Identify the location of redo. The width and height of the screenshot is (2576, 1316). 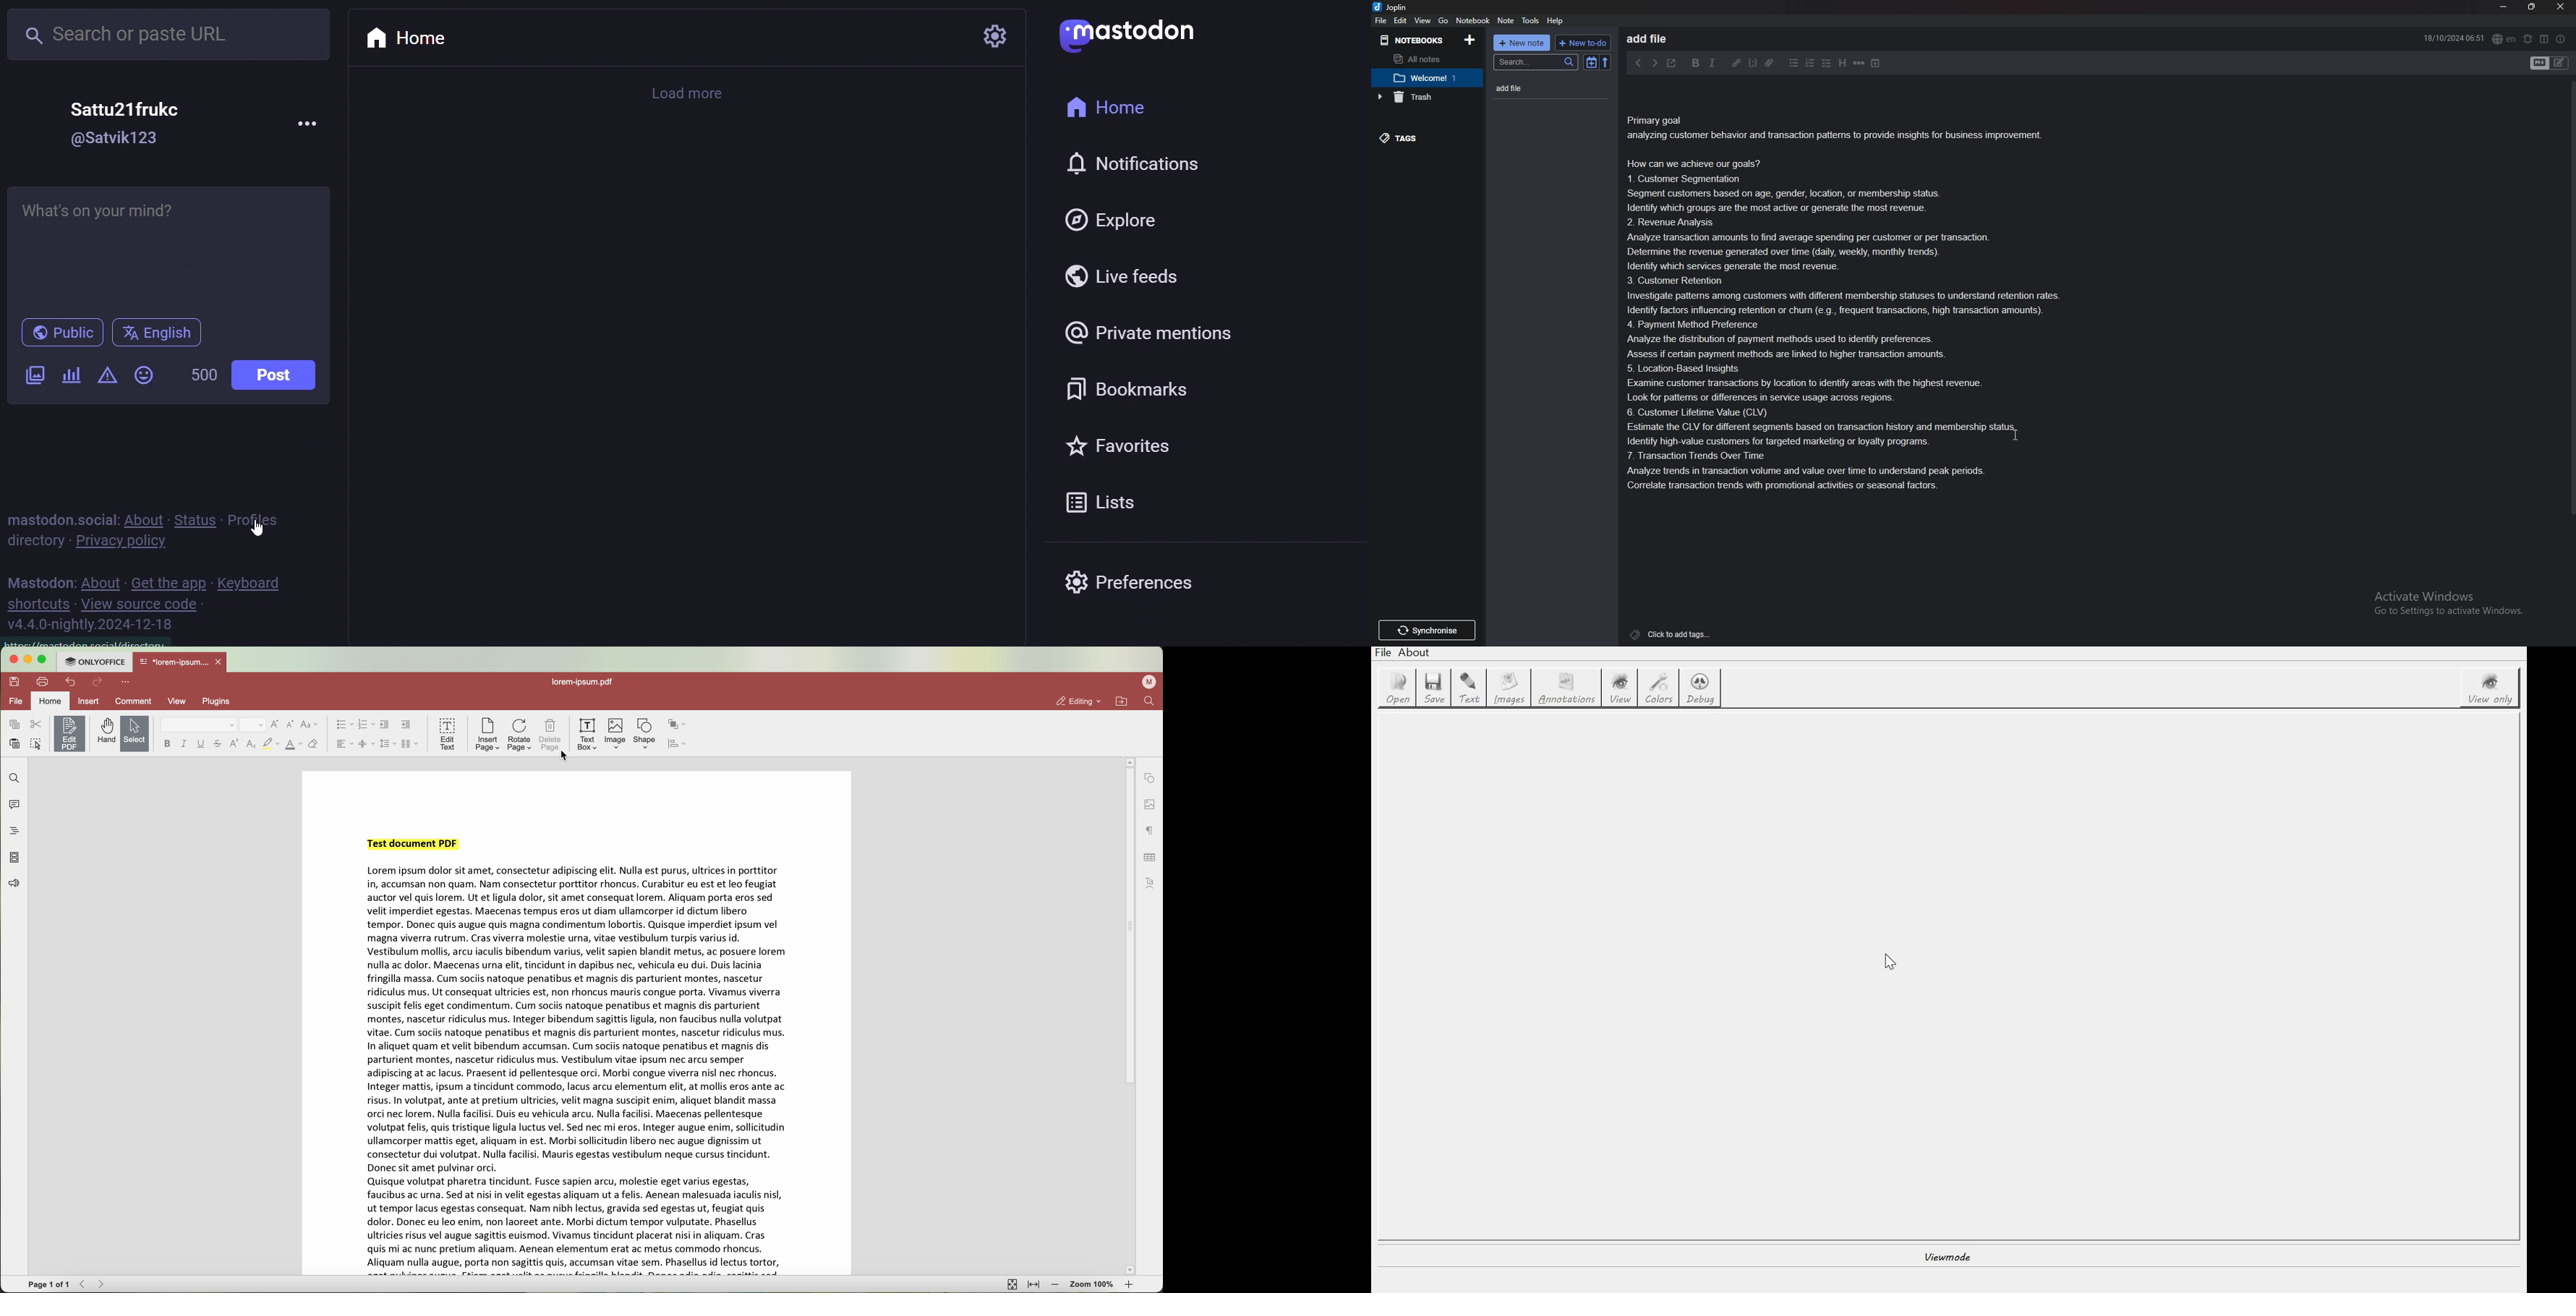
(98, 682).